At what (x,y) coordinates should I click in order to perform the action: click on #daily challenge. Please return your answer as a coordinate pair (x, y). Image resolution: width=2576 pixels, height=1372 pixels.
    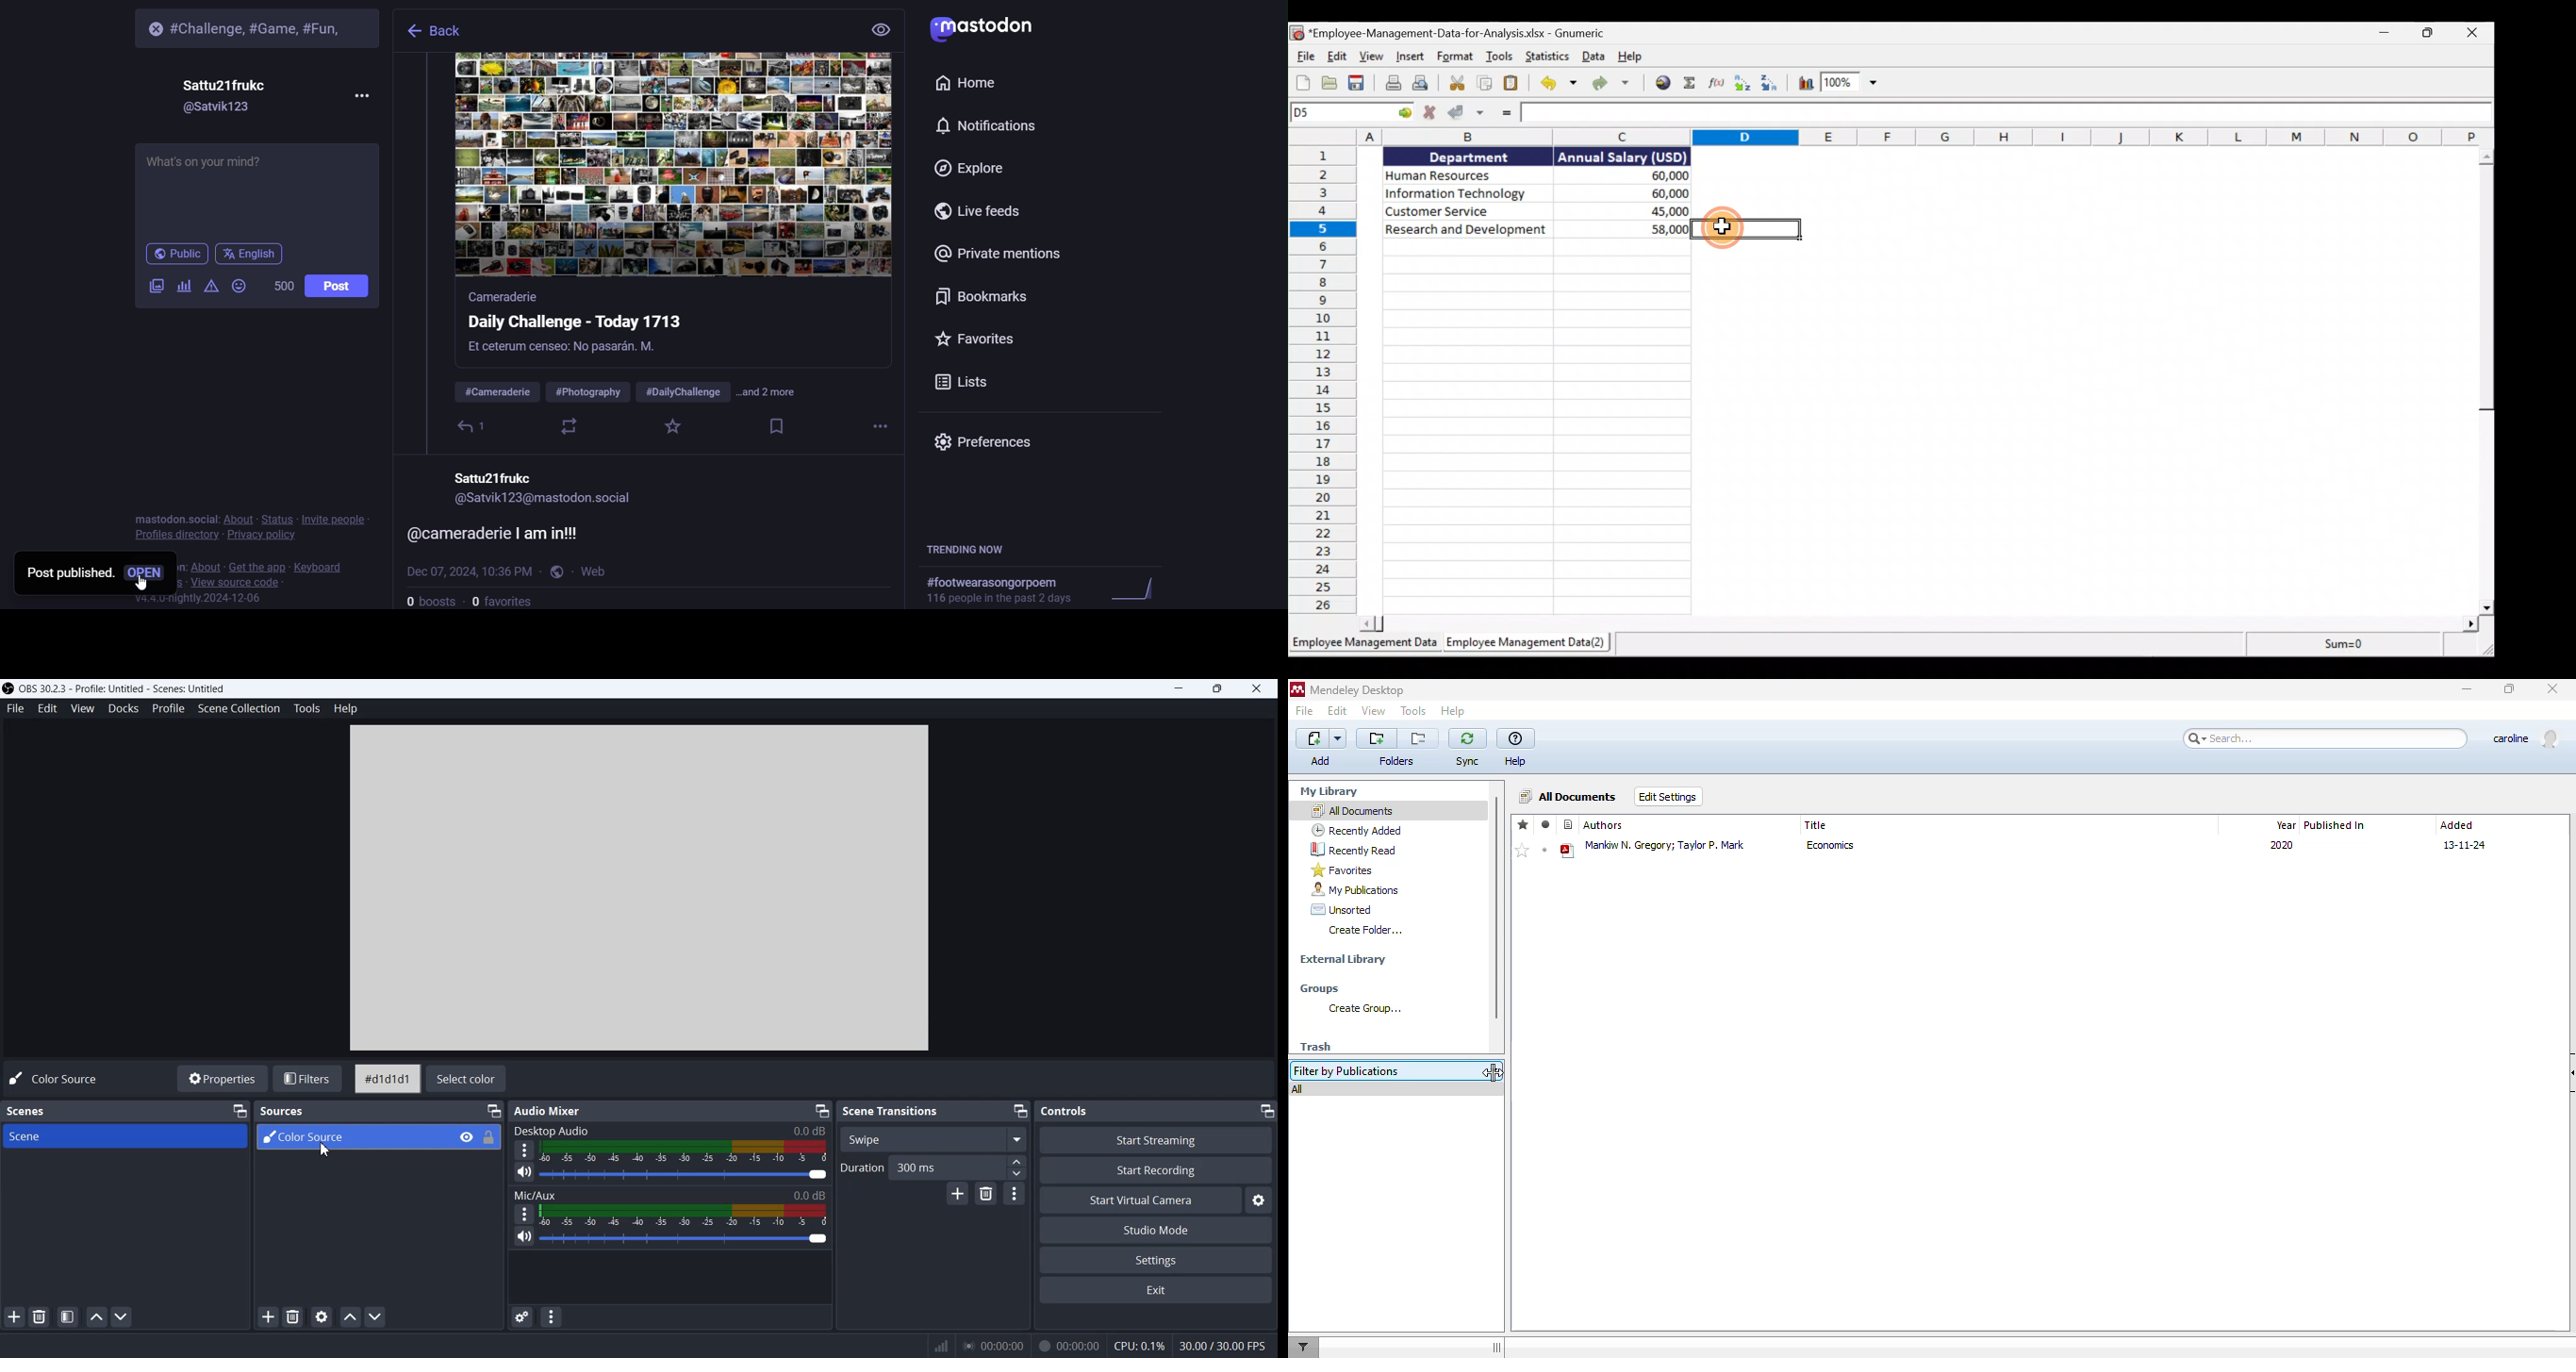
    Looking at the image, I should click on (683, 391).